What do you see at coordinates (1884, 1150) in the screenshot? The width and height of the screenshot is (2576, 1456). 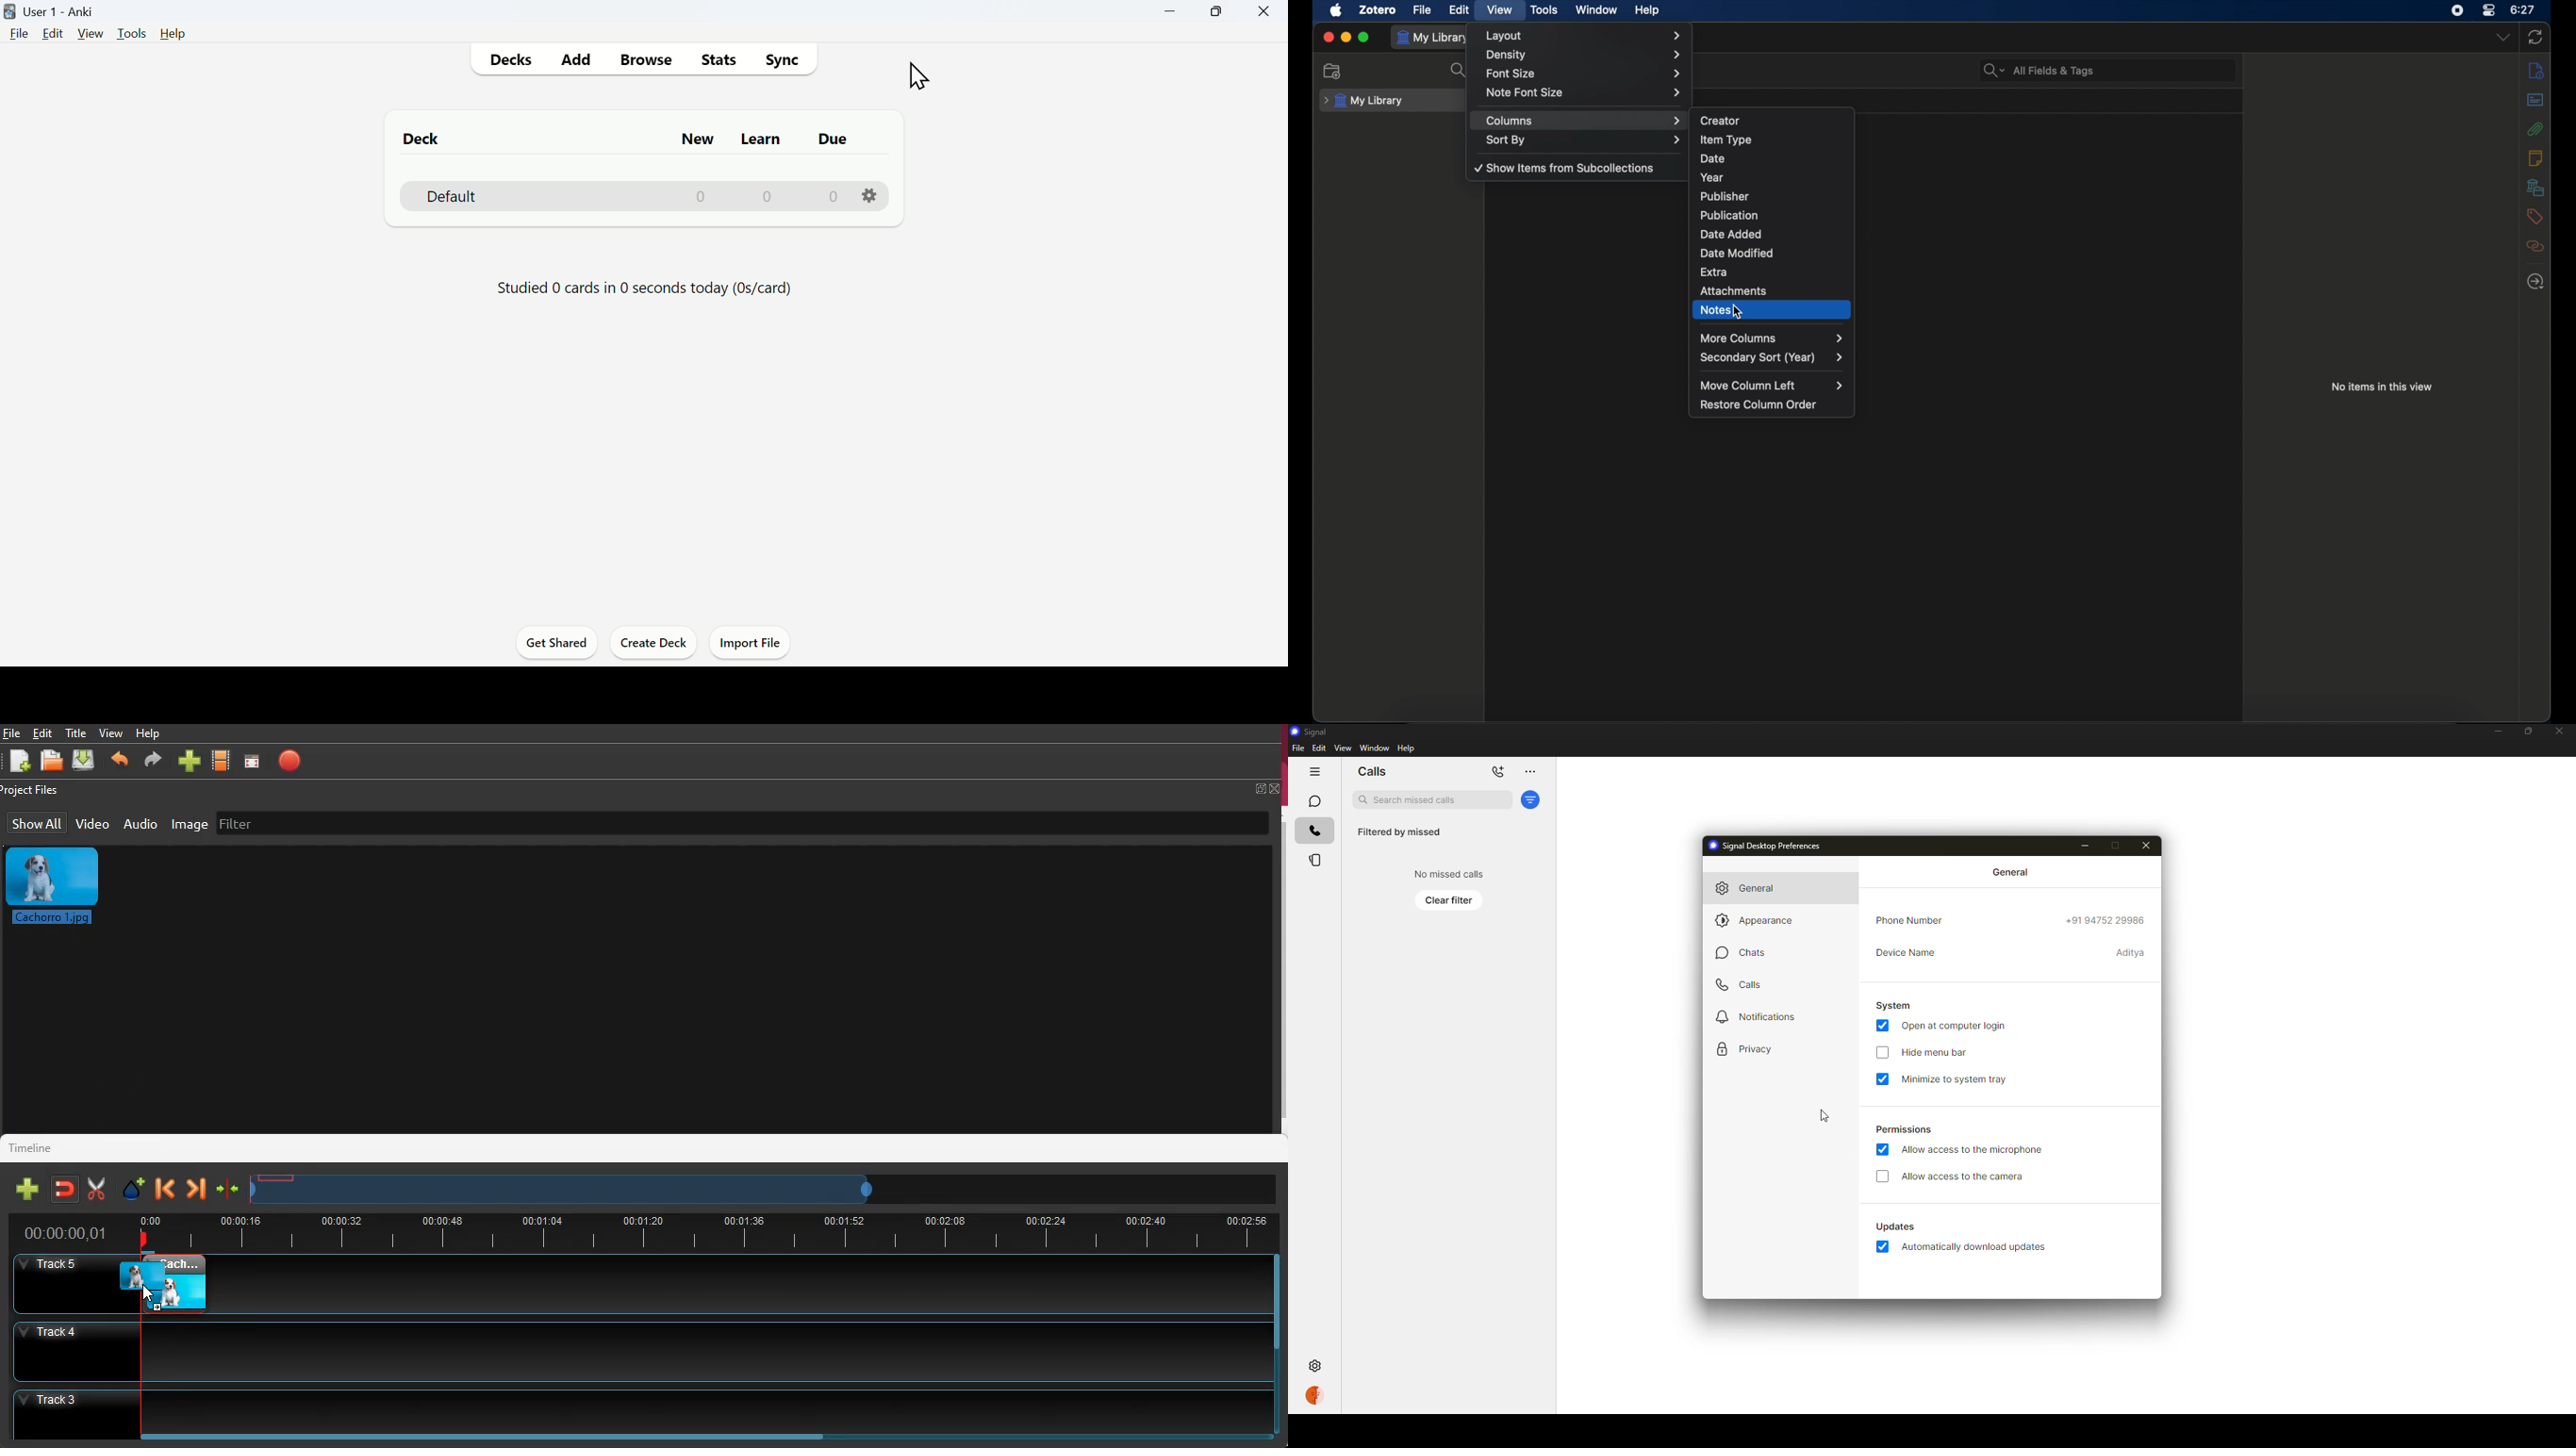 I see `enabled` at bounding box center [1884, 1150].